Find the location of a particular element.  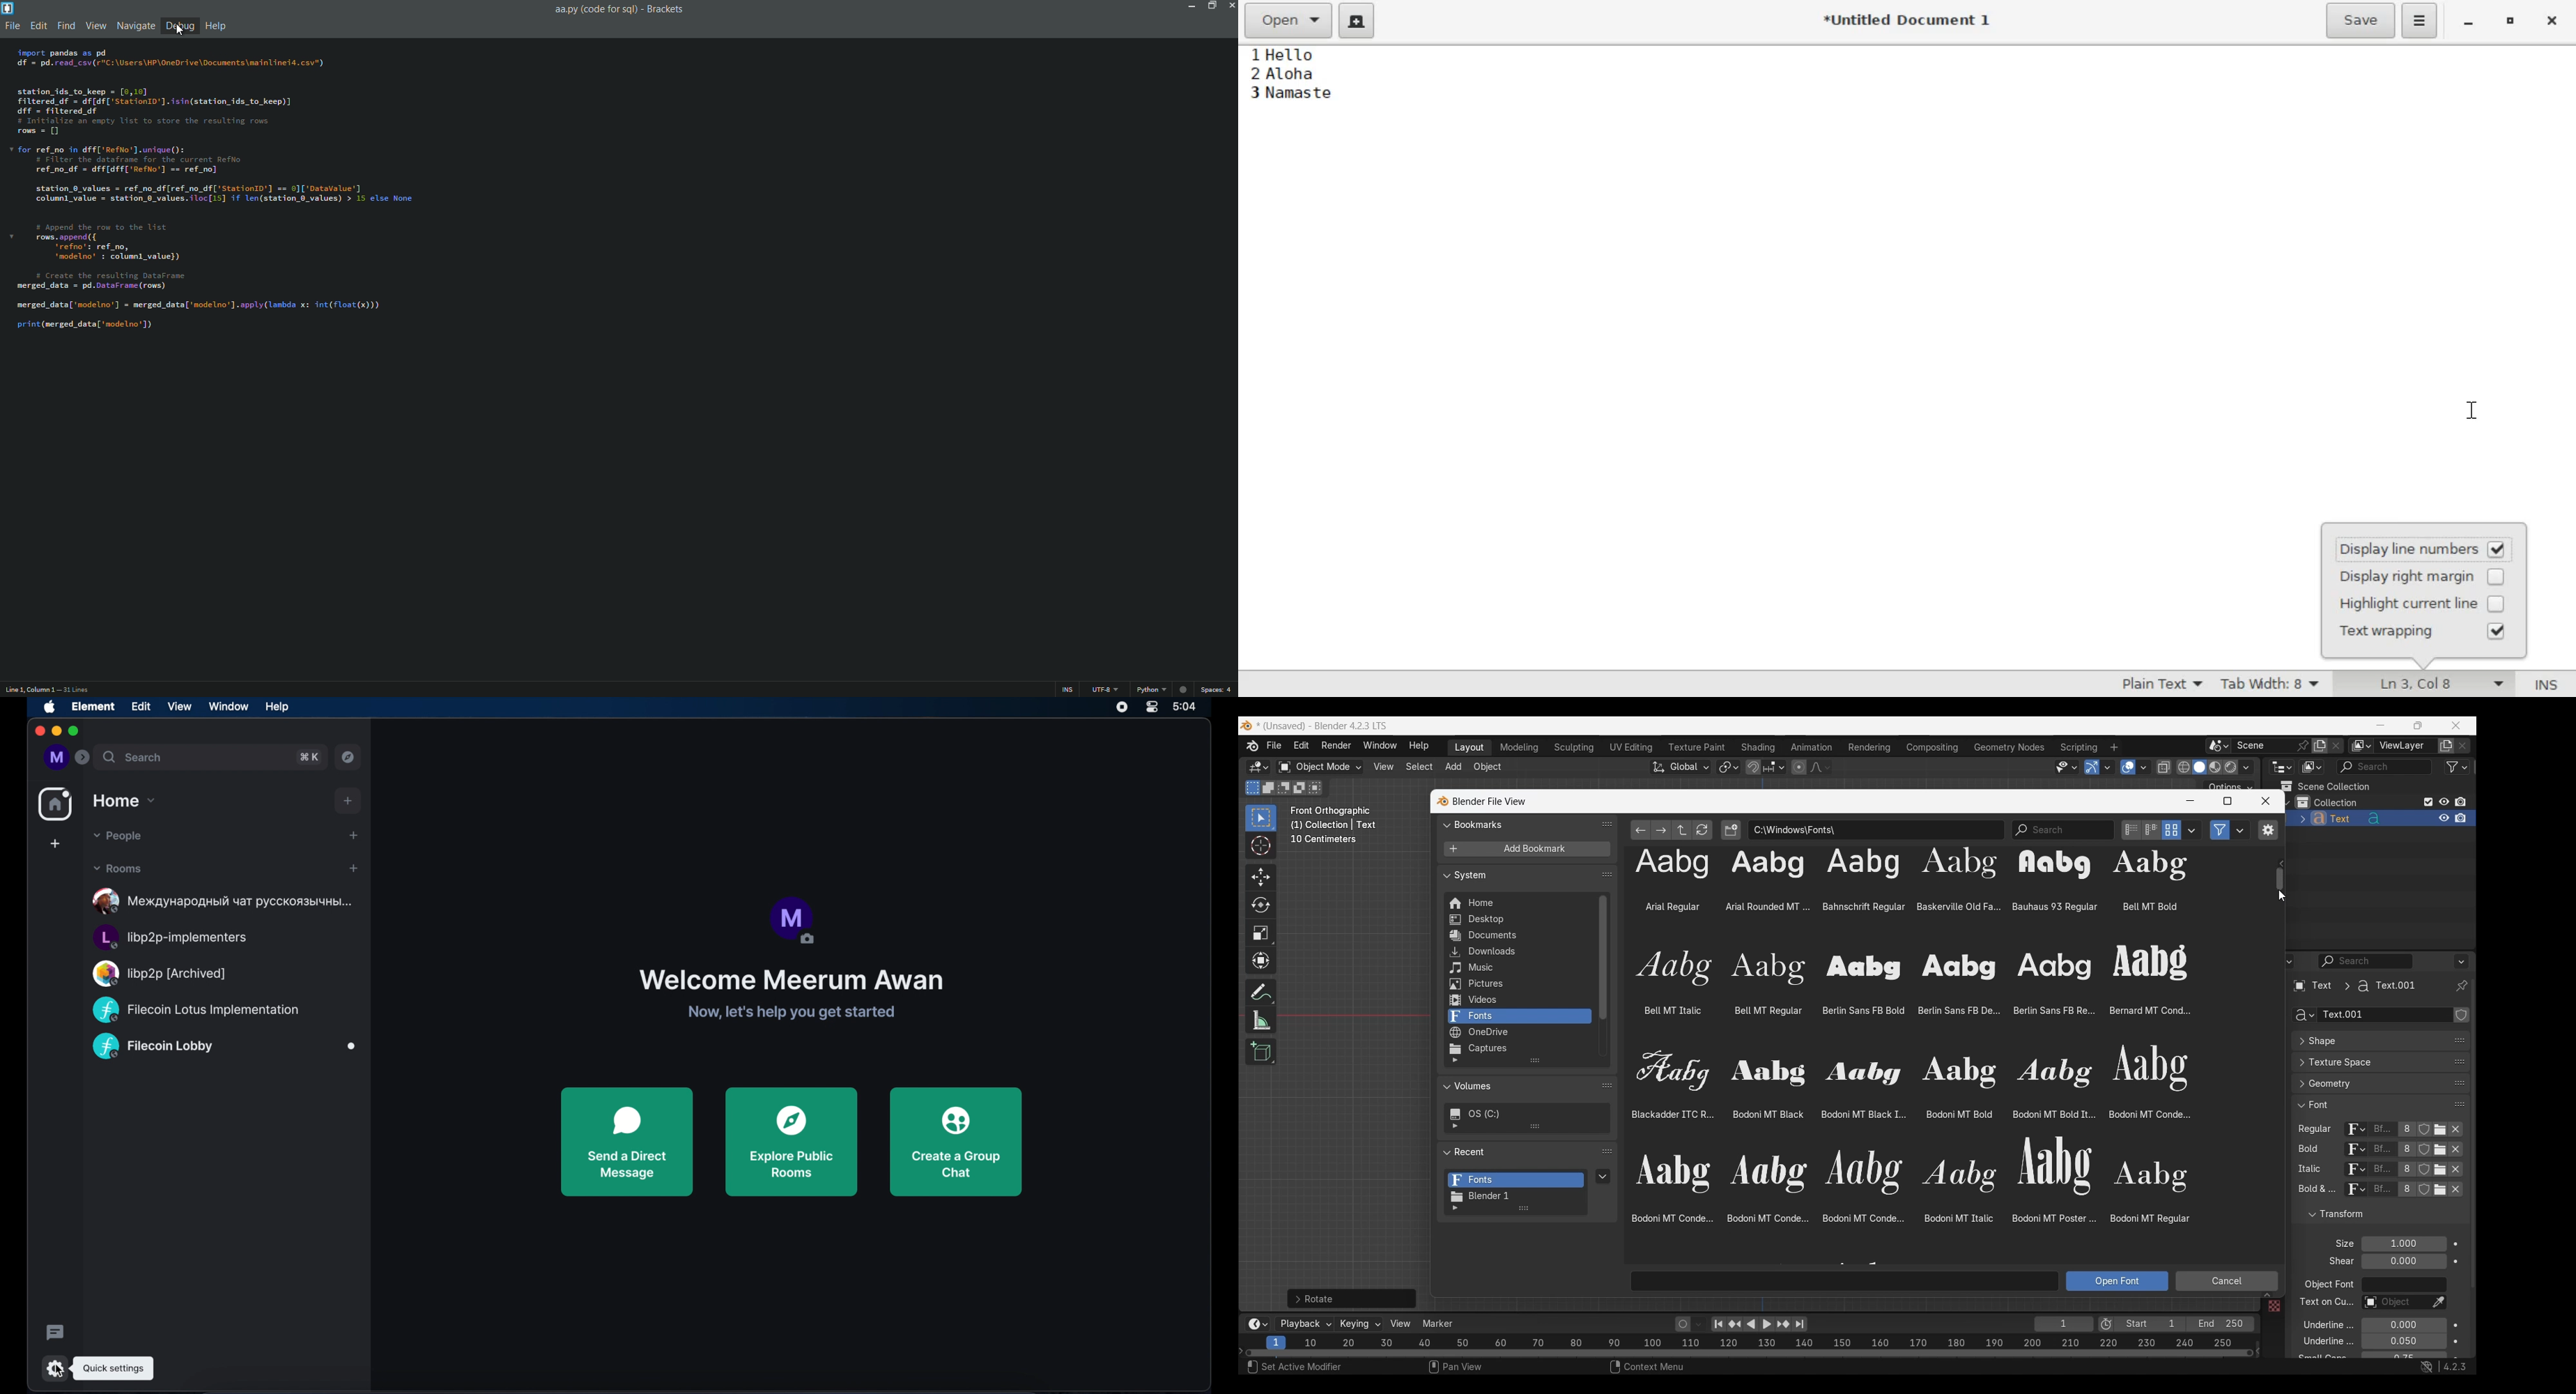

send a direct message is located at coordinates (627, 1142).